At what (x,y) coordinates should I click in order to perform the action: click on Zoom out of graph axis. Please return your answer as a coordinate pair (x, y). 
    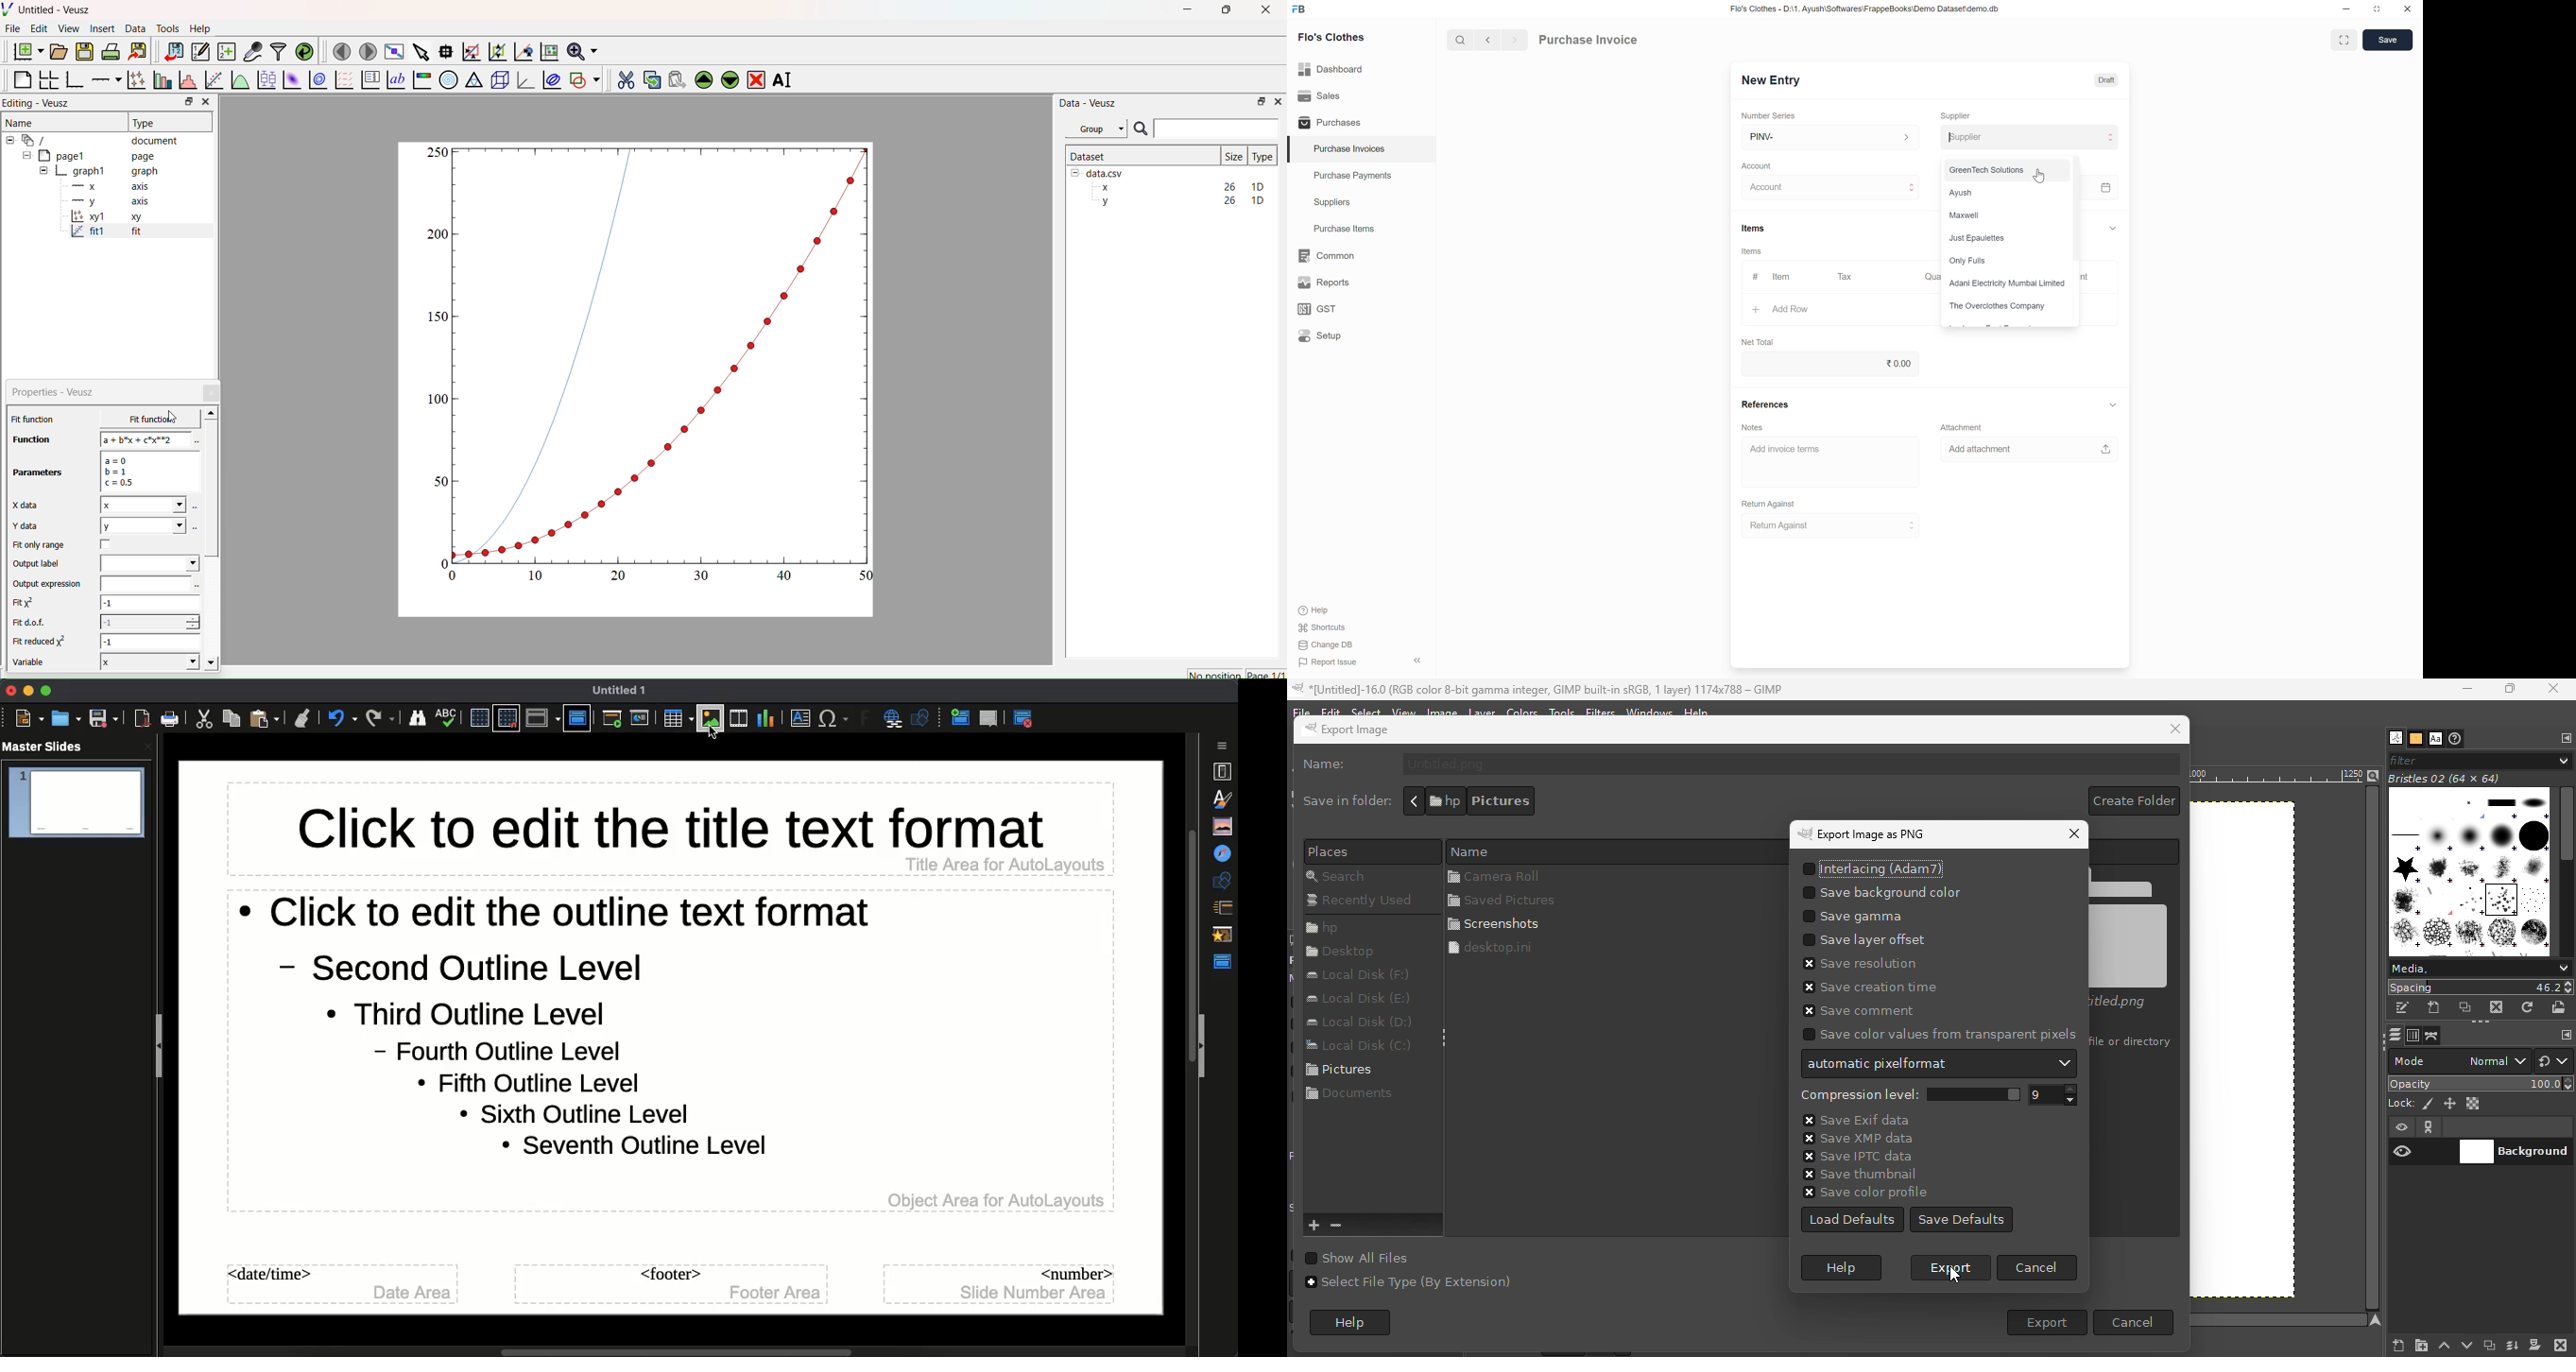
    Looking at the image, I should click on (496, 50).